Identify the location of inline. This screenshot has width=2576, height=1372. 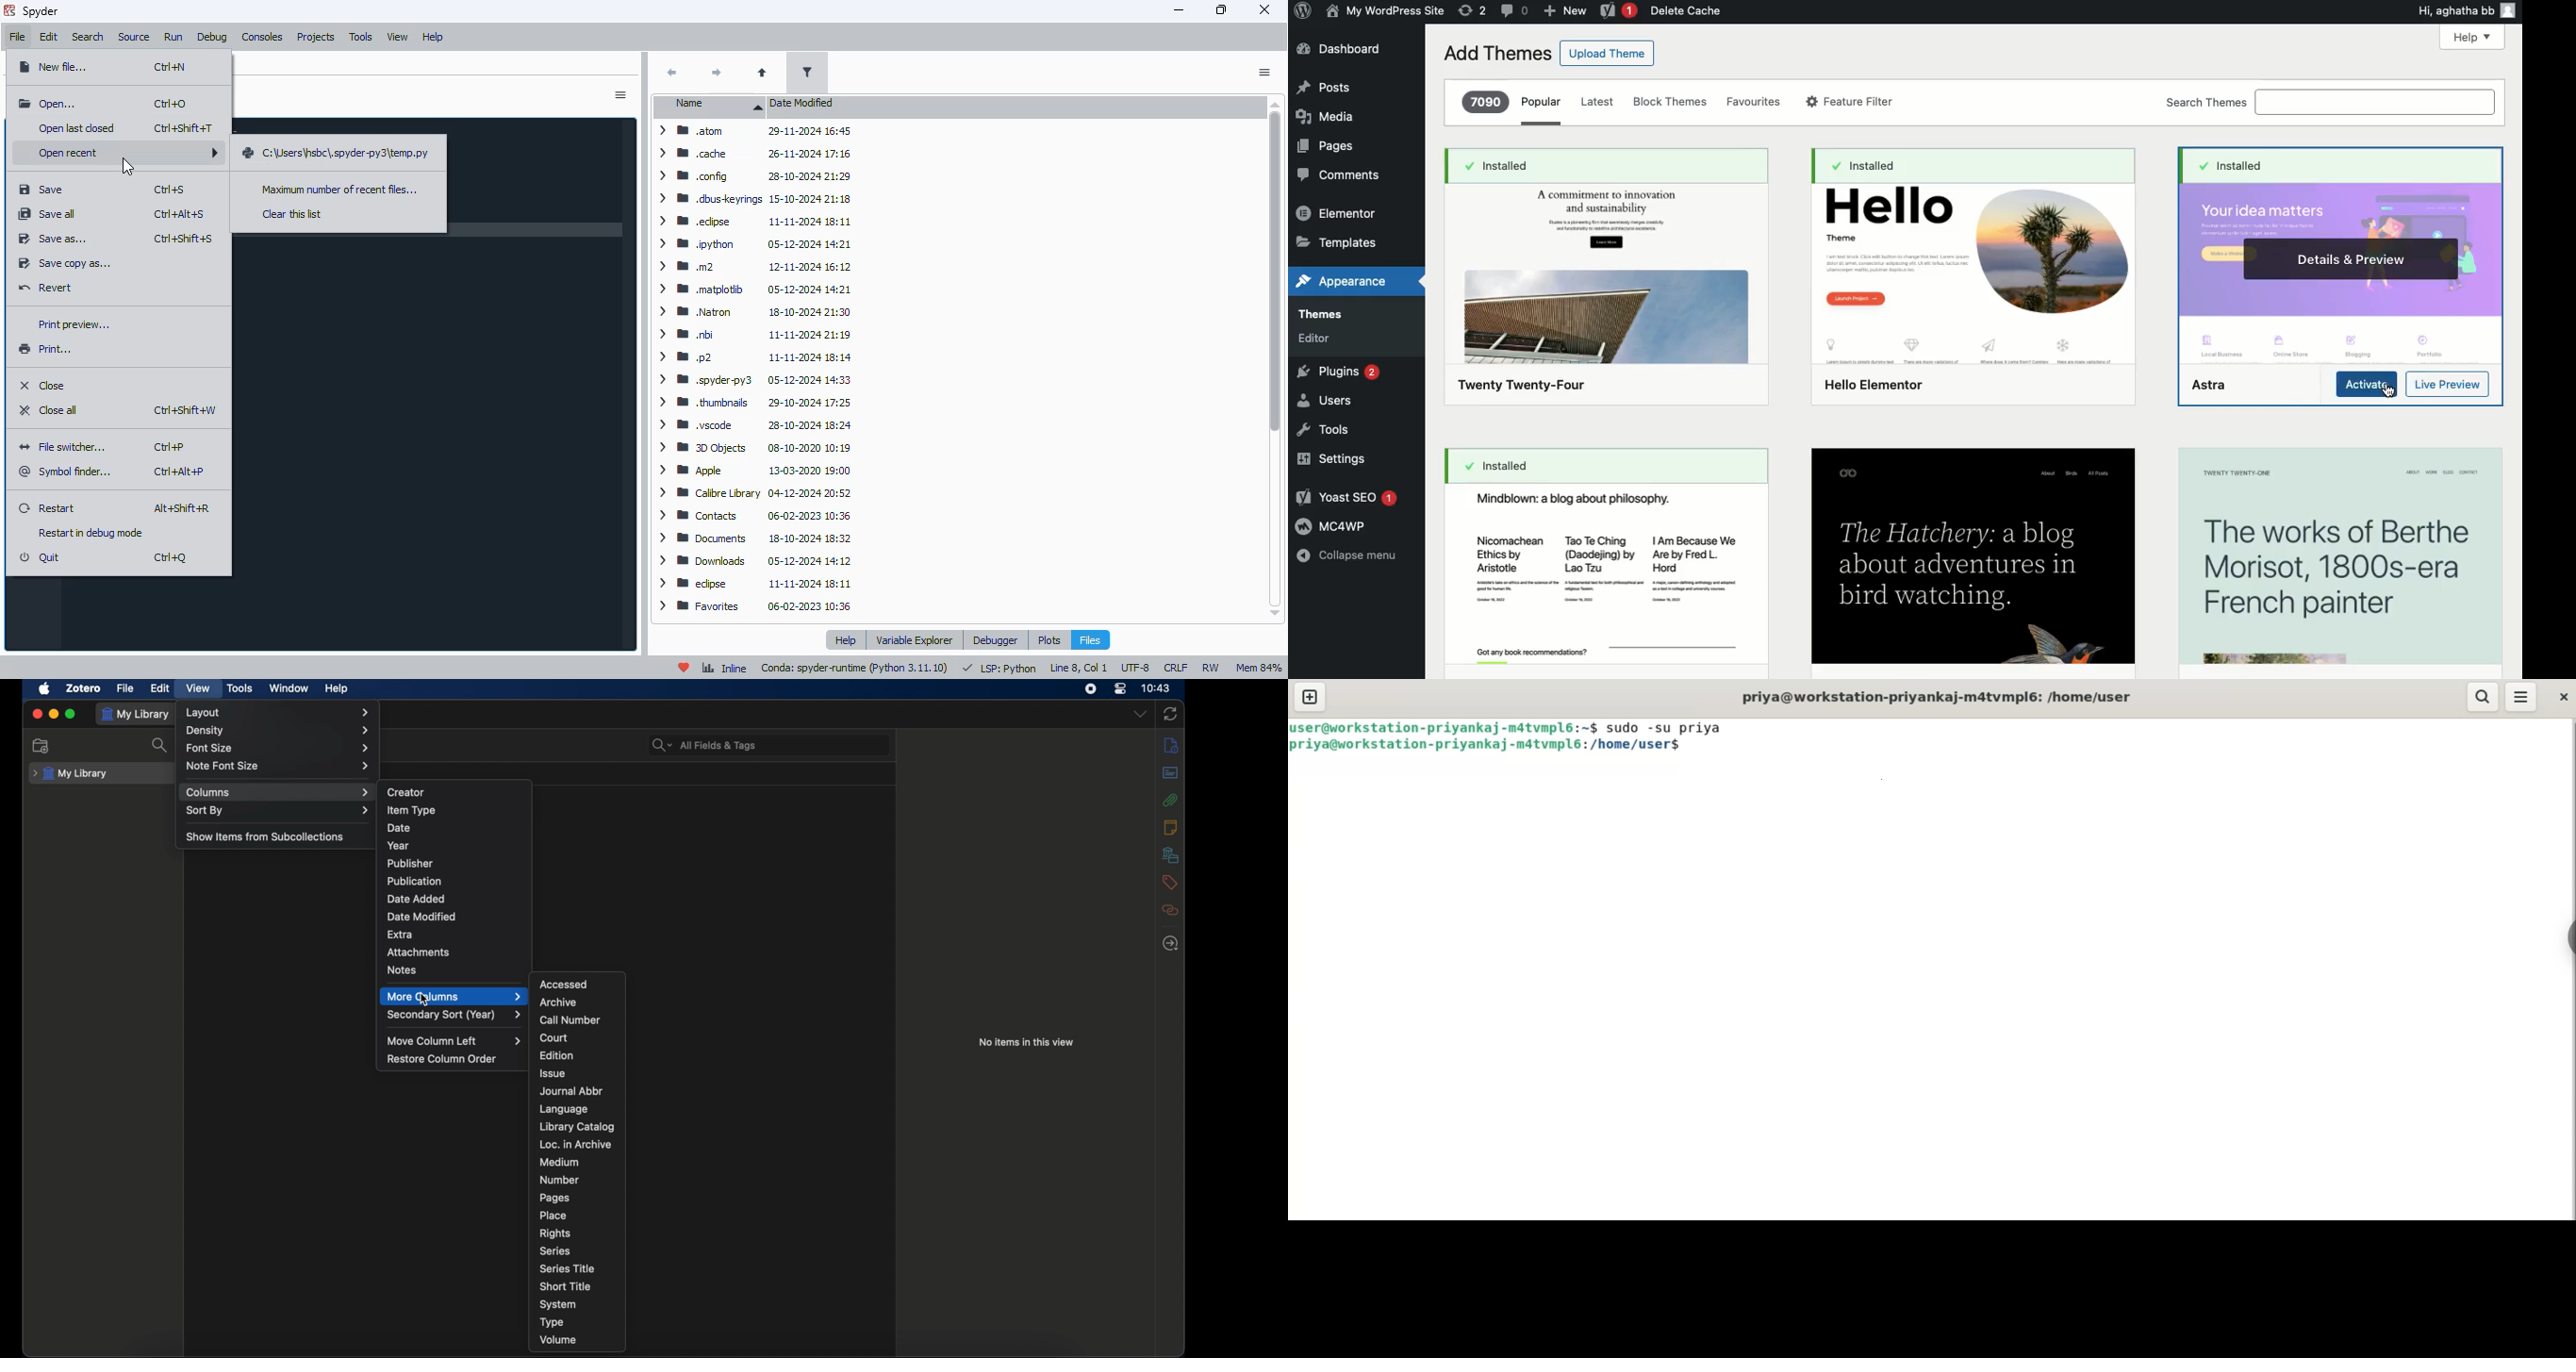
(724, 667).